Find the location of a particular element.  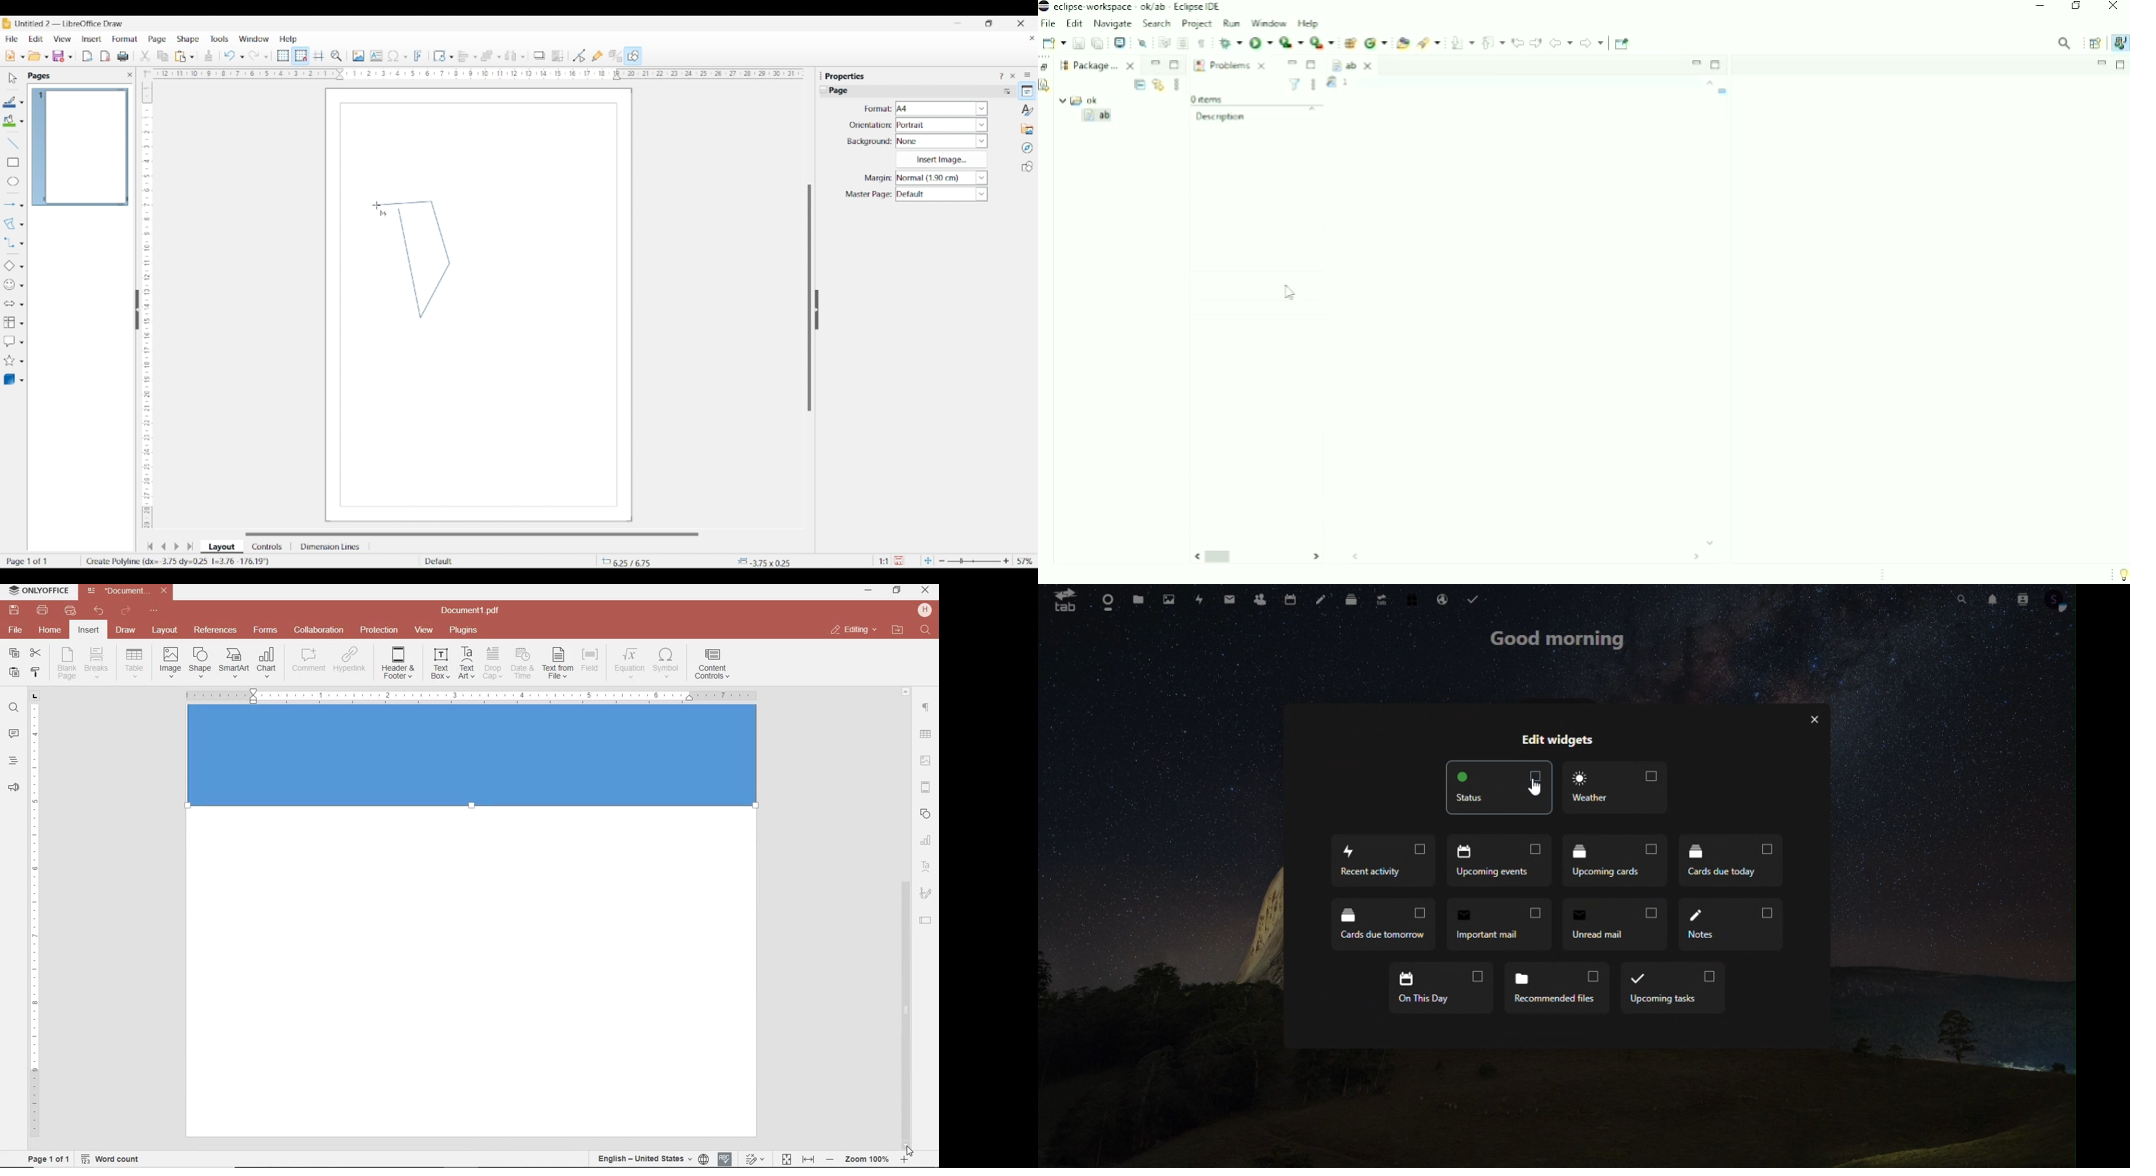

Indicates format settings is located at coordinates (877, 109).